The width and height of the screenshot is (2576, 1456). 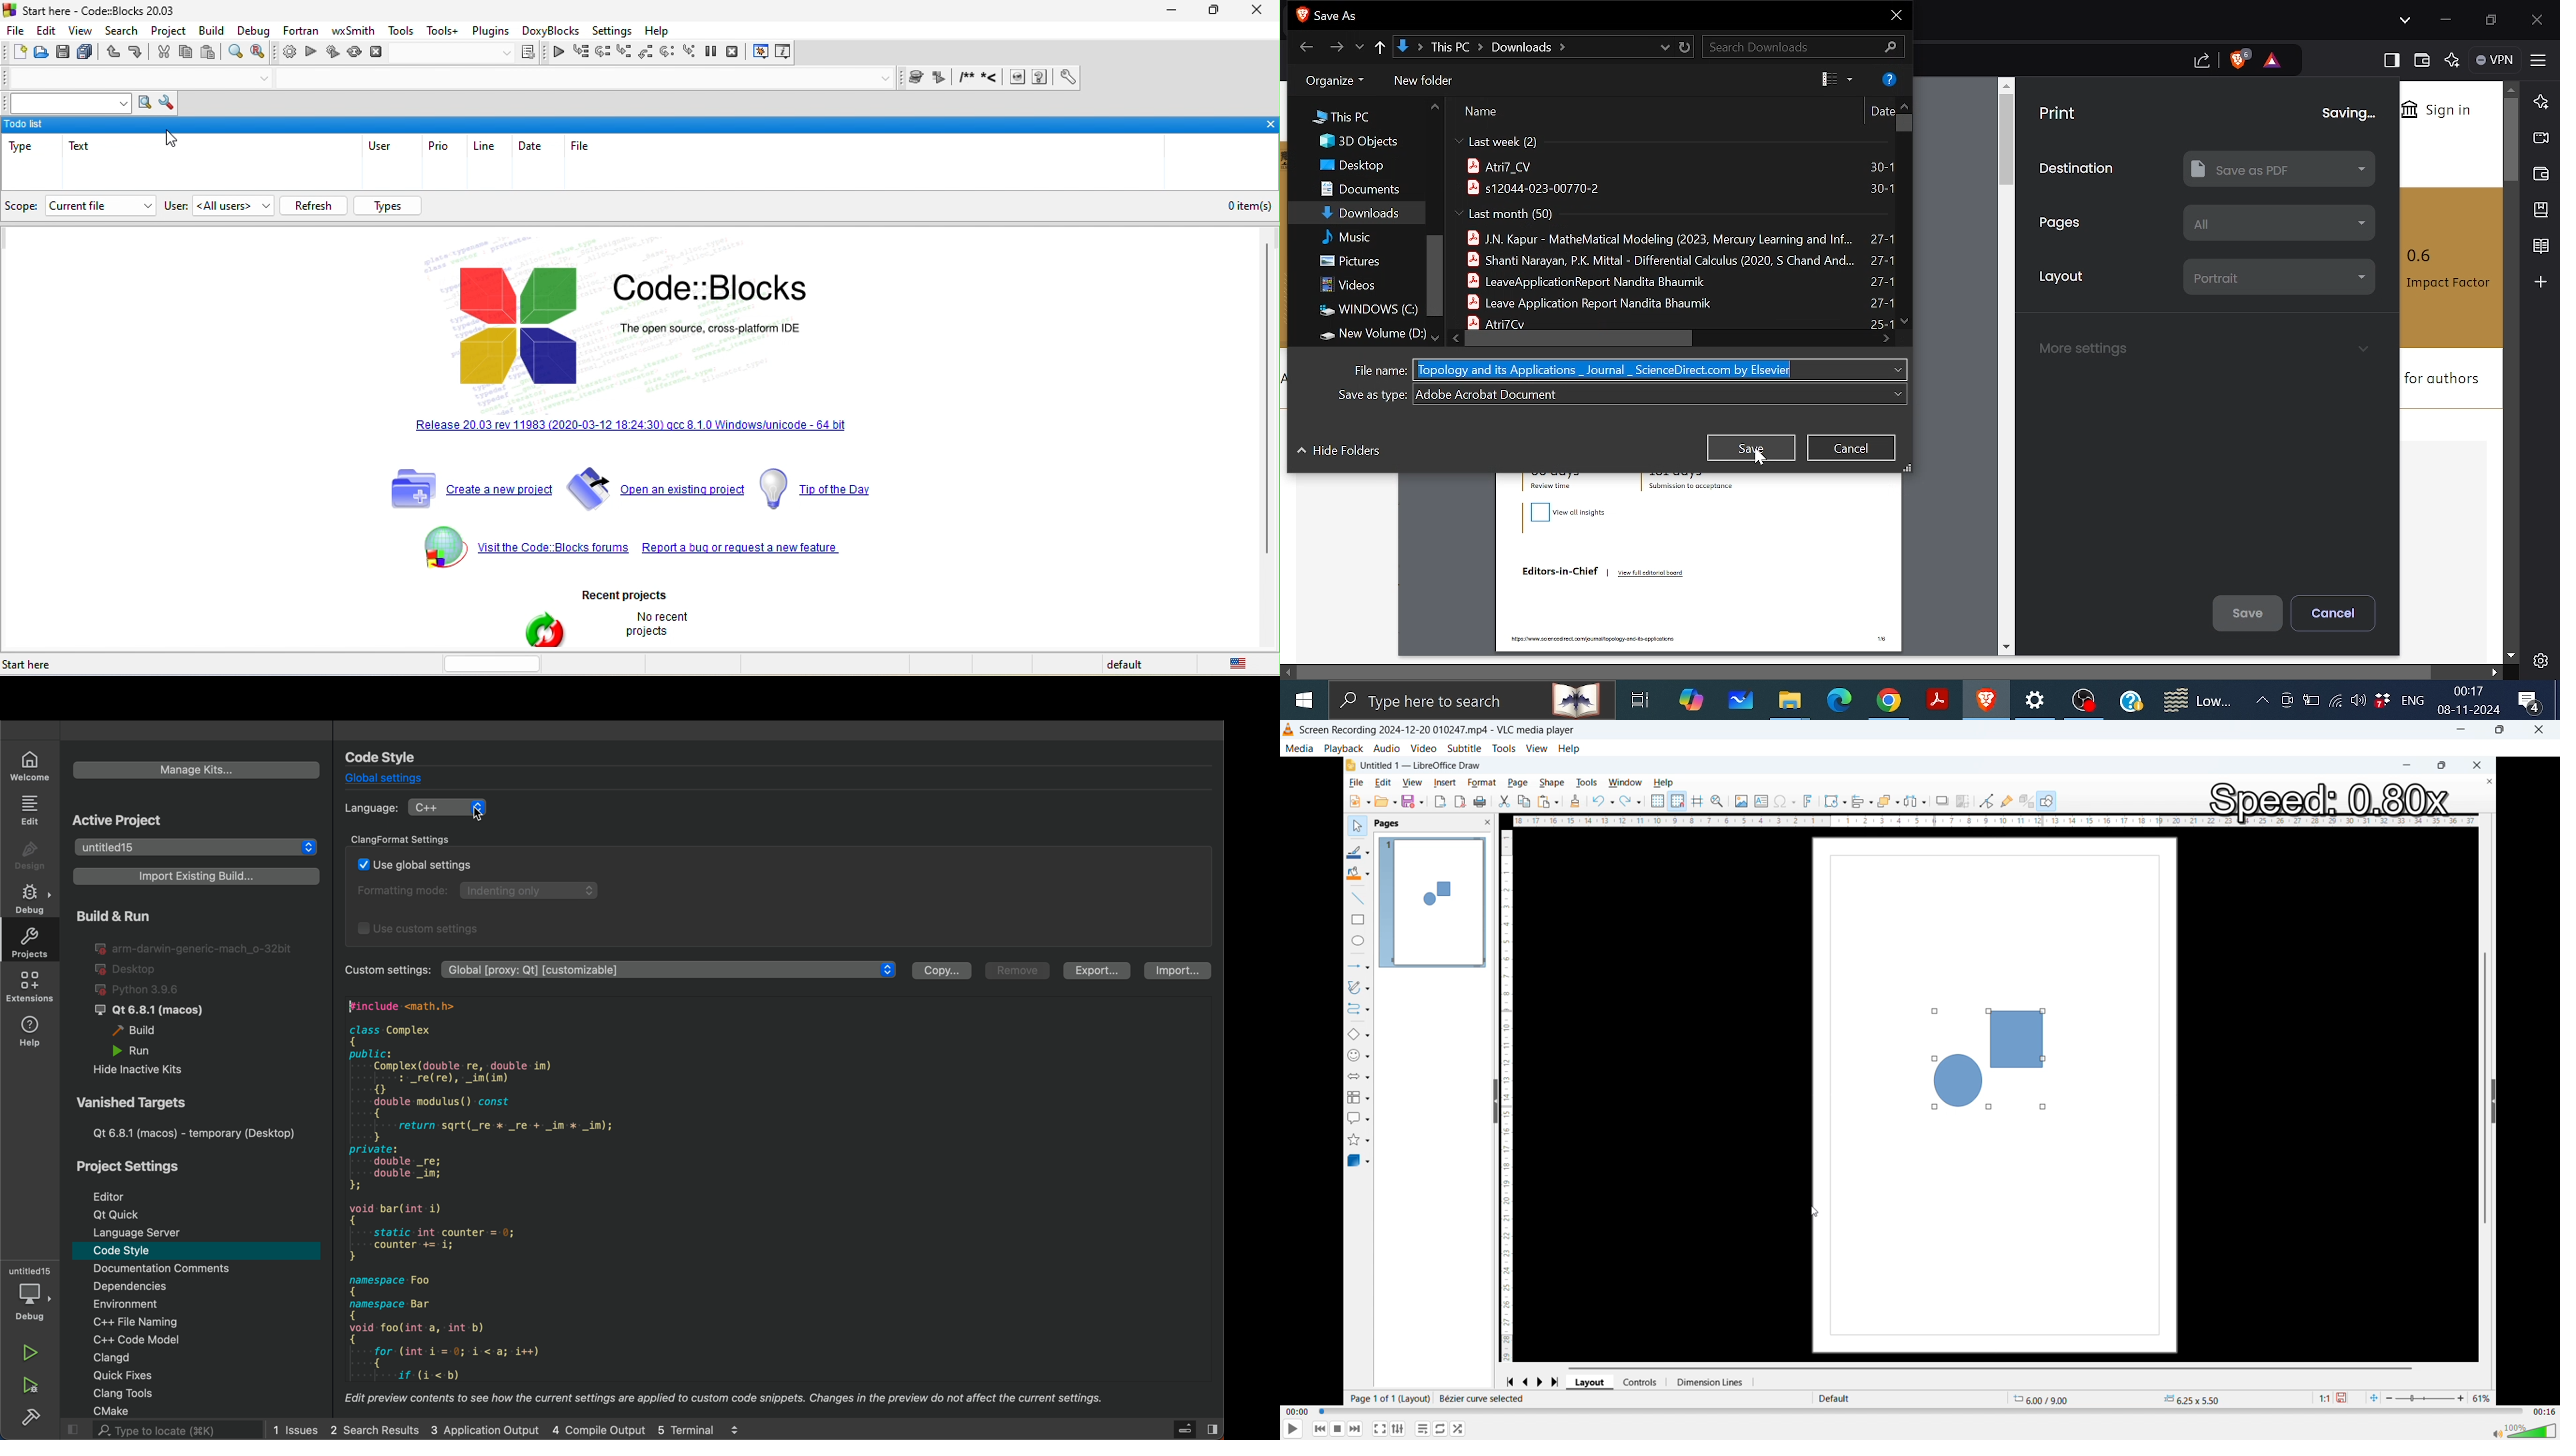 I want to click on create a new project, so click(x=472, y=492).